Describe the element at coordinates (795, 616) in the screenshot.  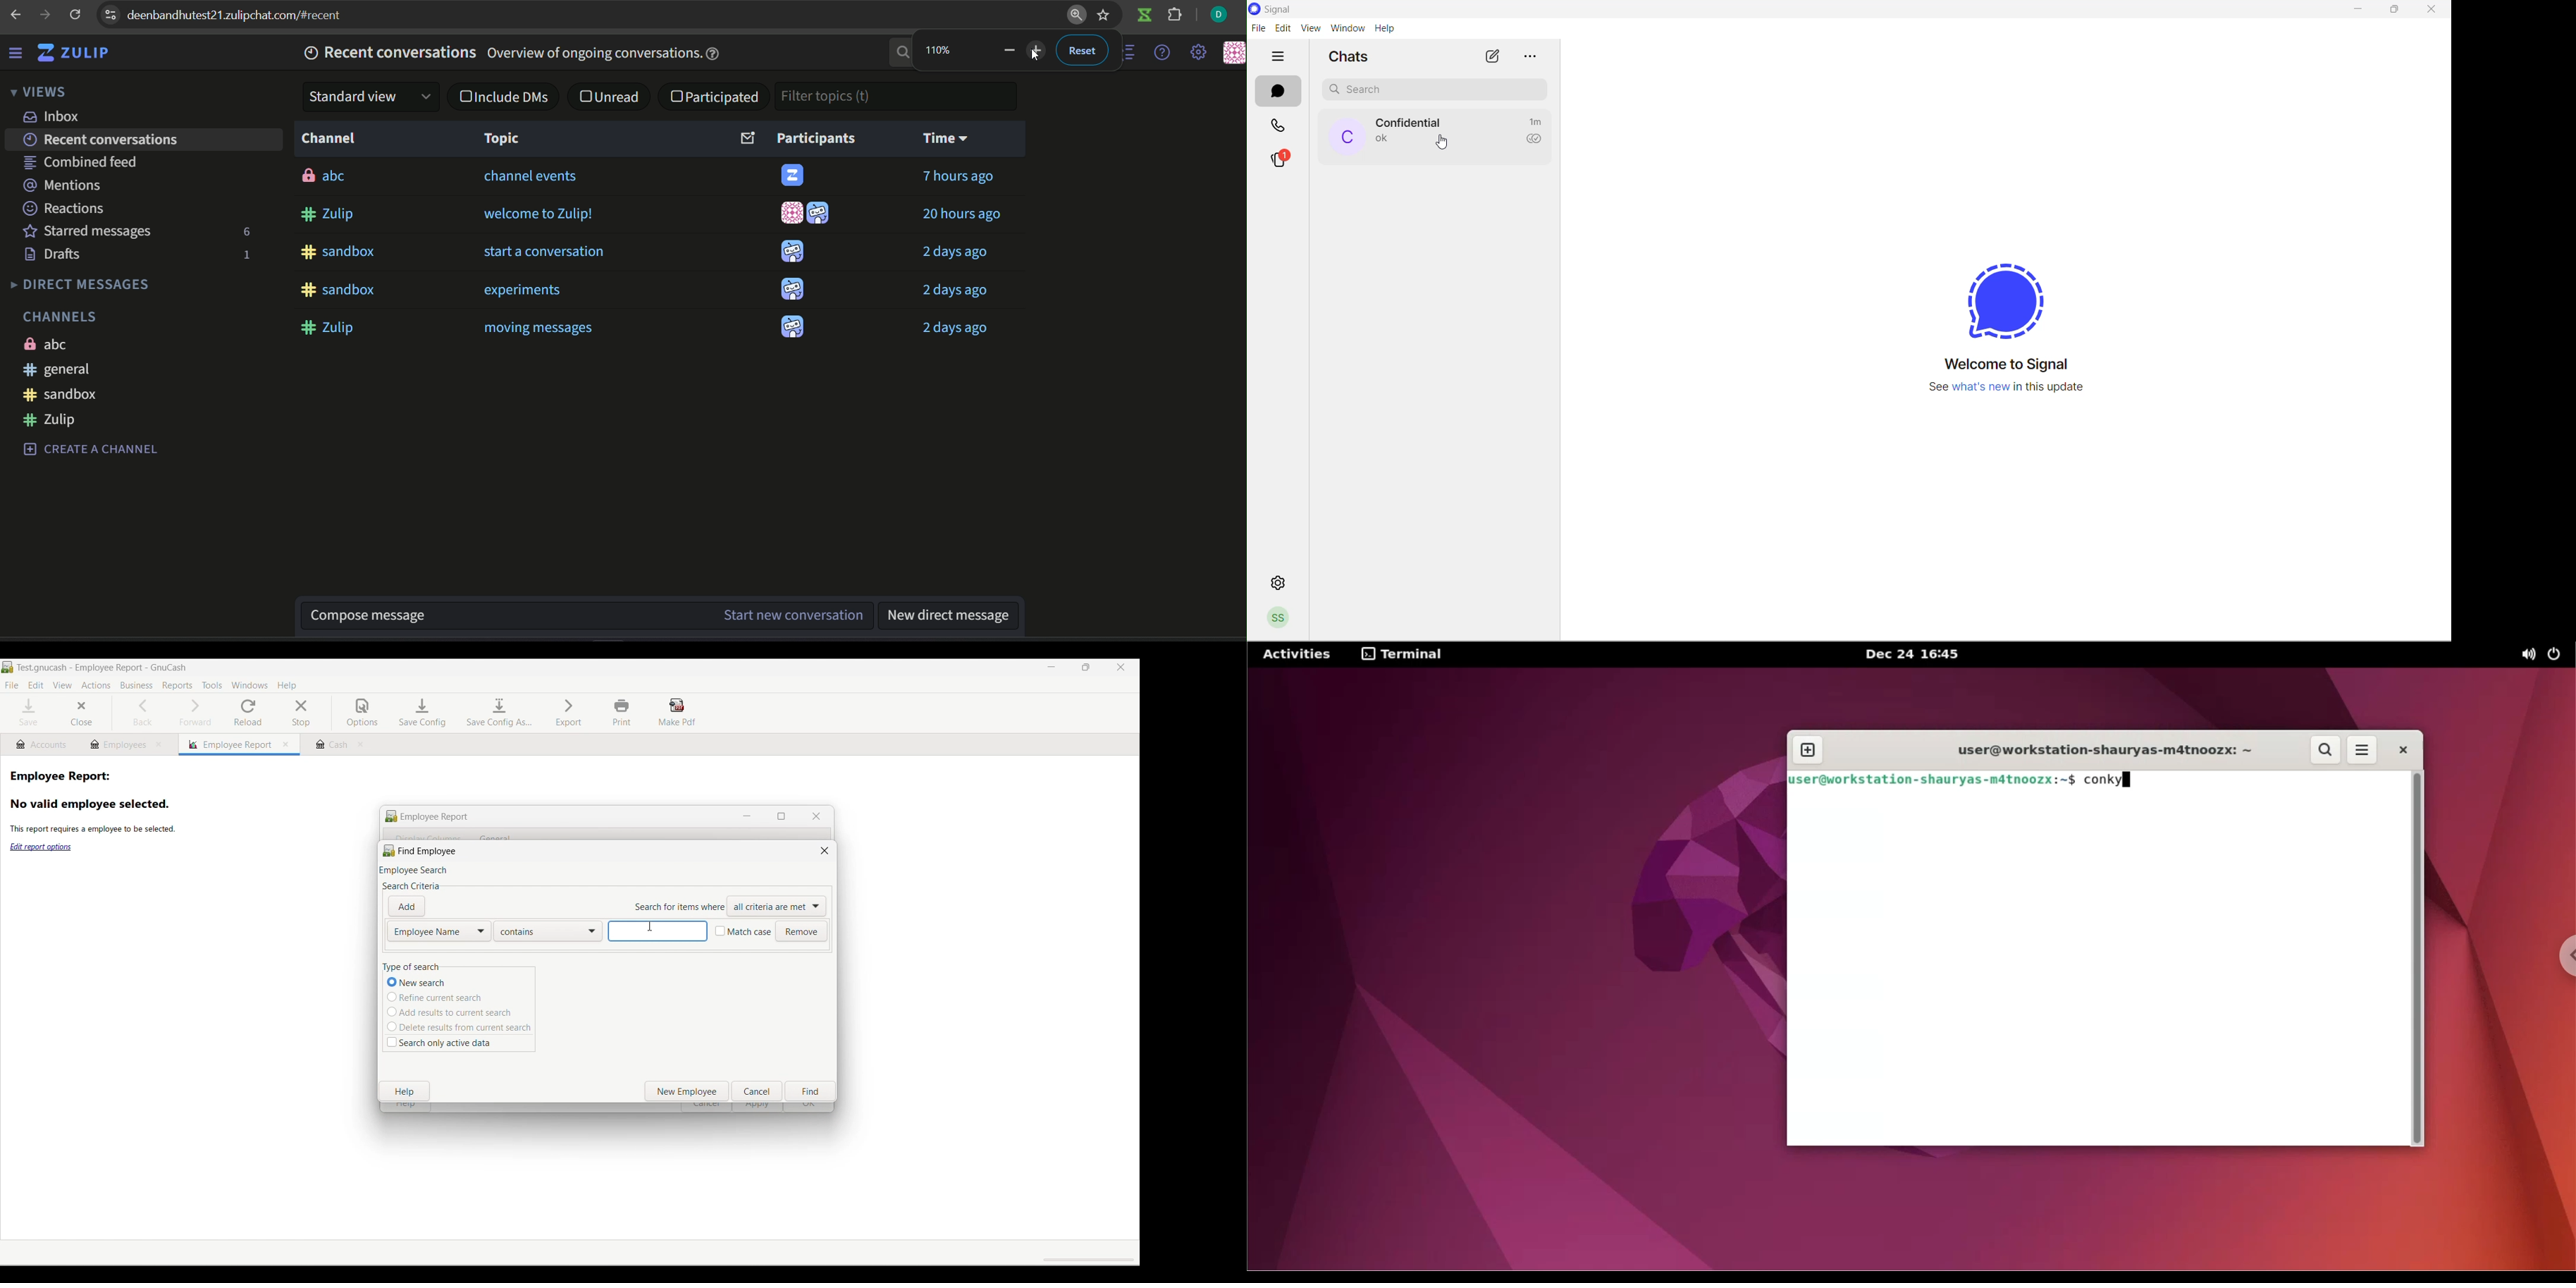
I see `Start new conversation` at that location.